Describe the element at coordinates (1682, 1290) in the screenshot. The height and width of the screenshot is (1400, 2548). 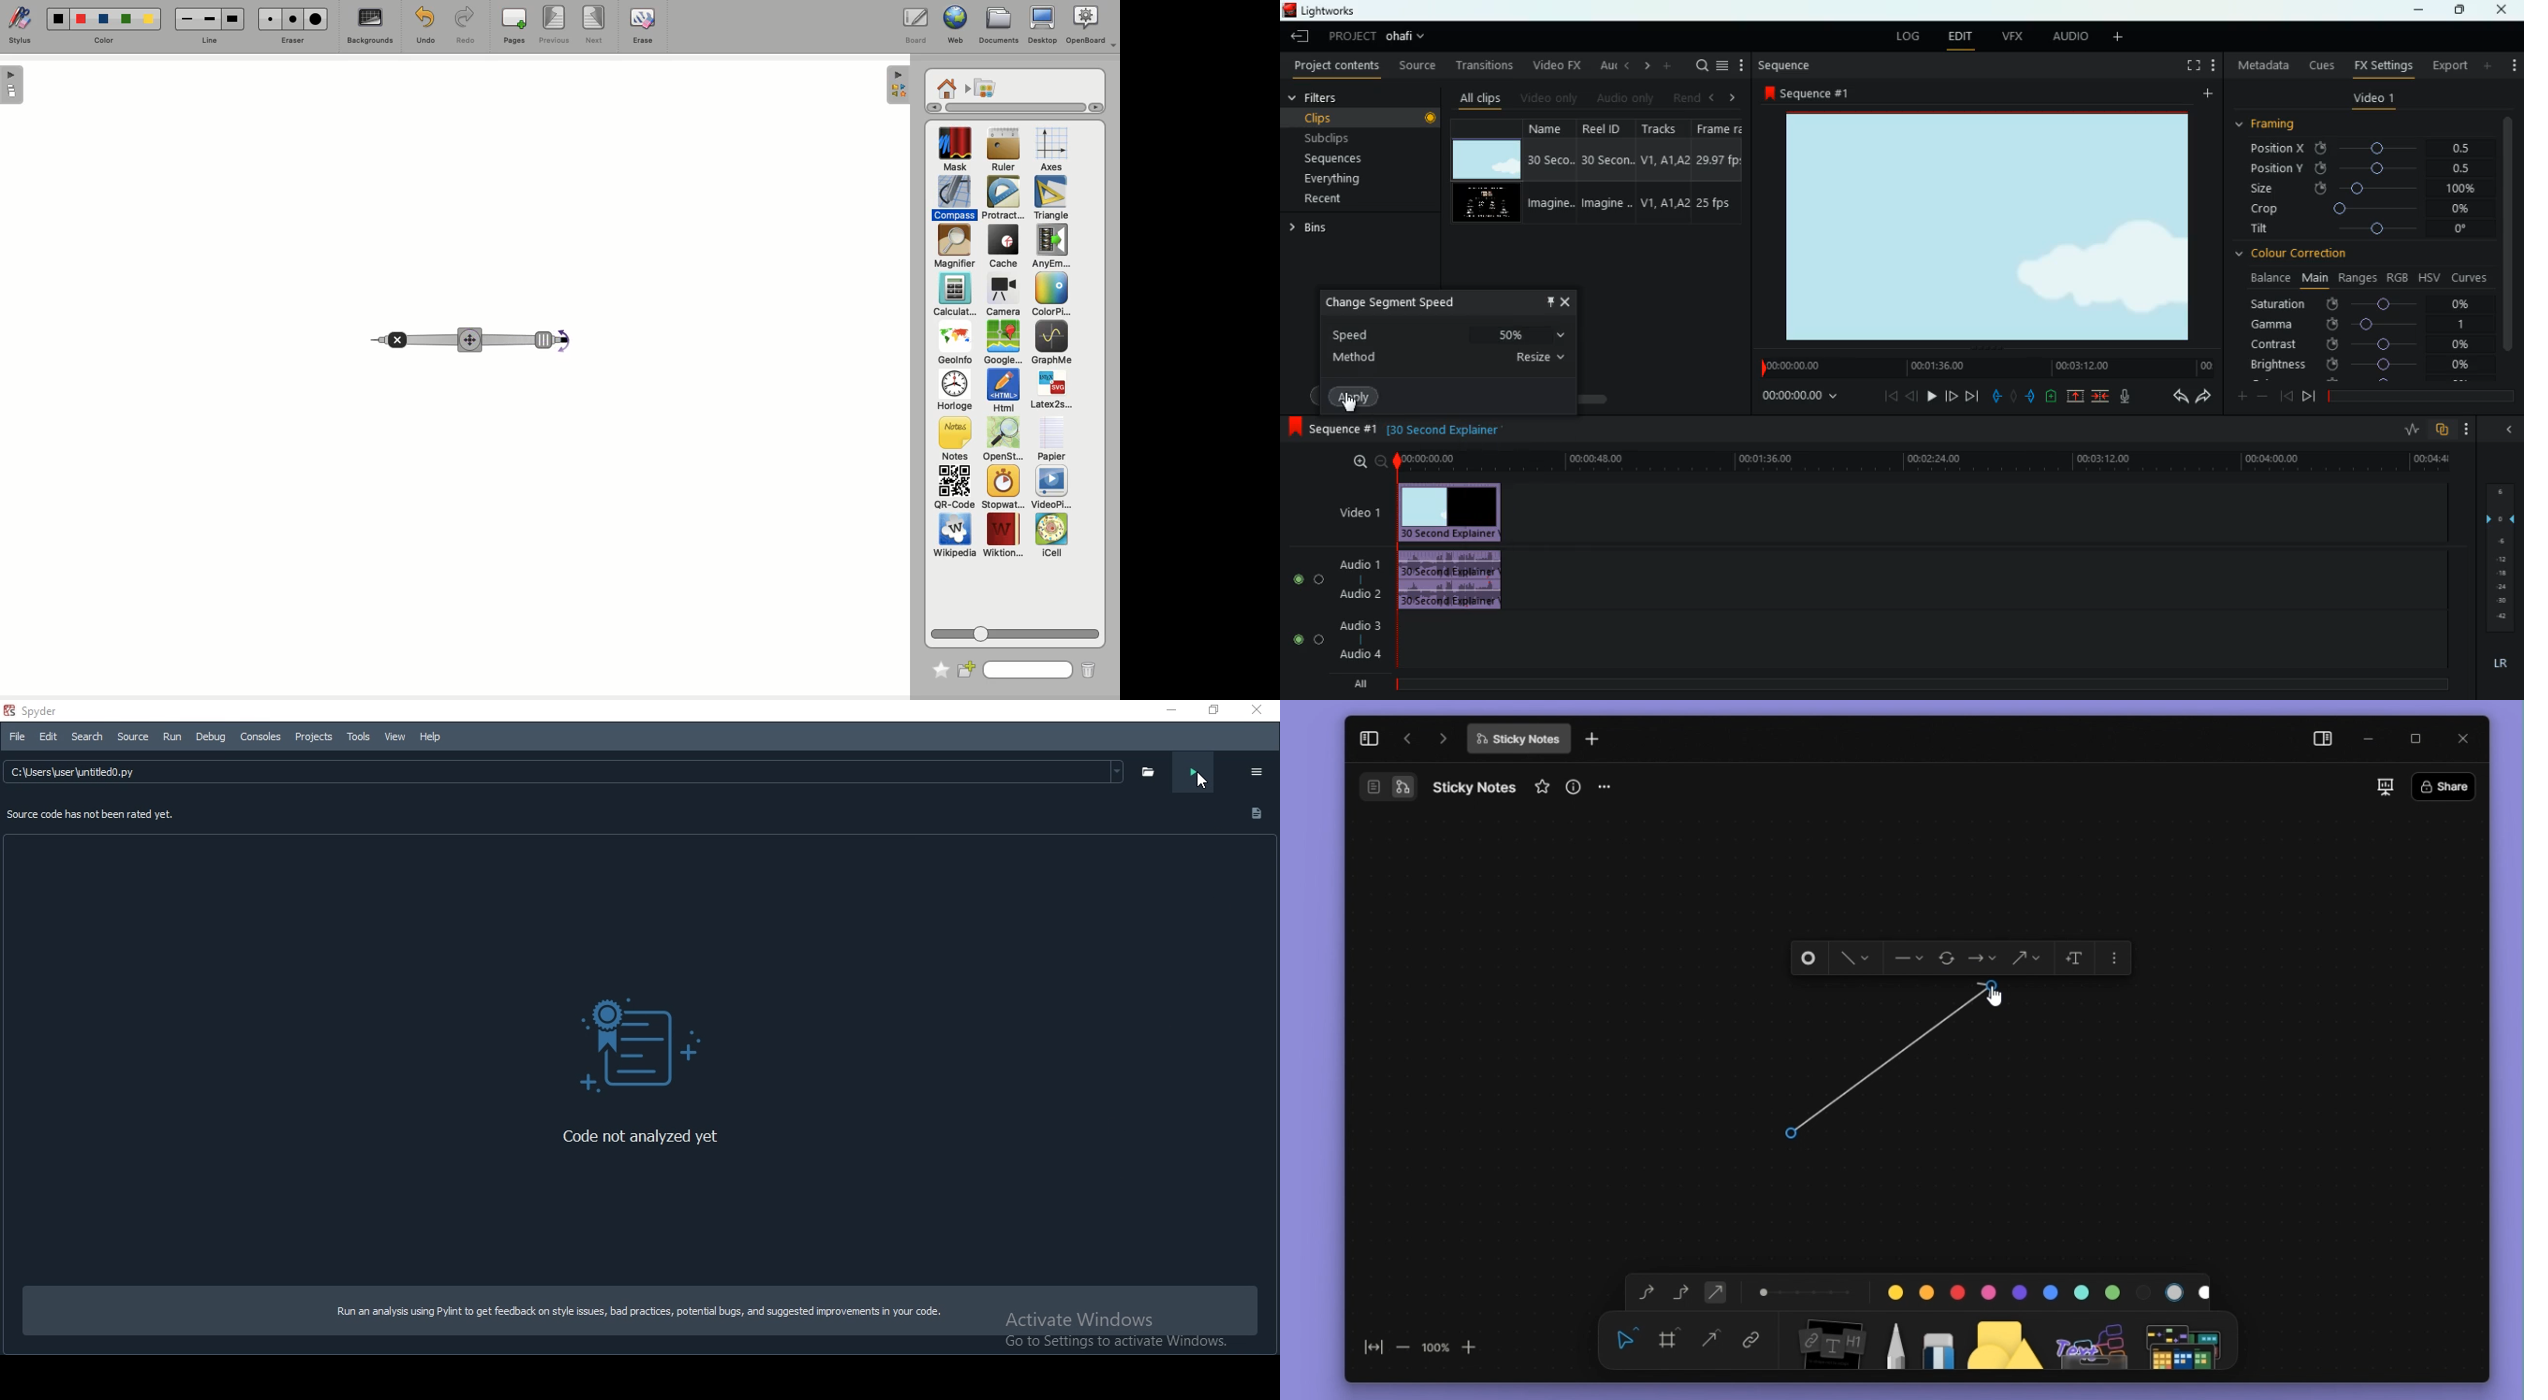
I see `elbowed` at that location.